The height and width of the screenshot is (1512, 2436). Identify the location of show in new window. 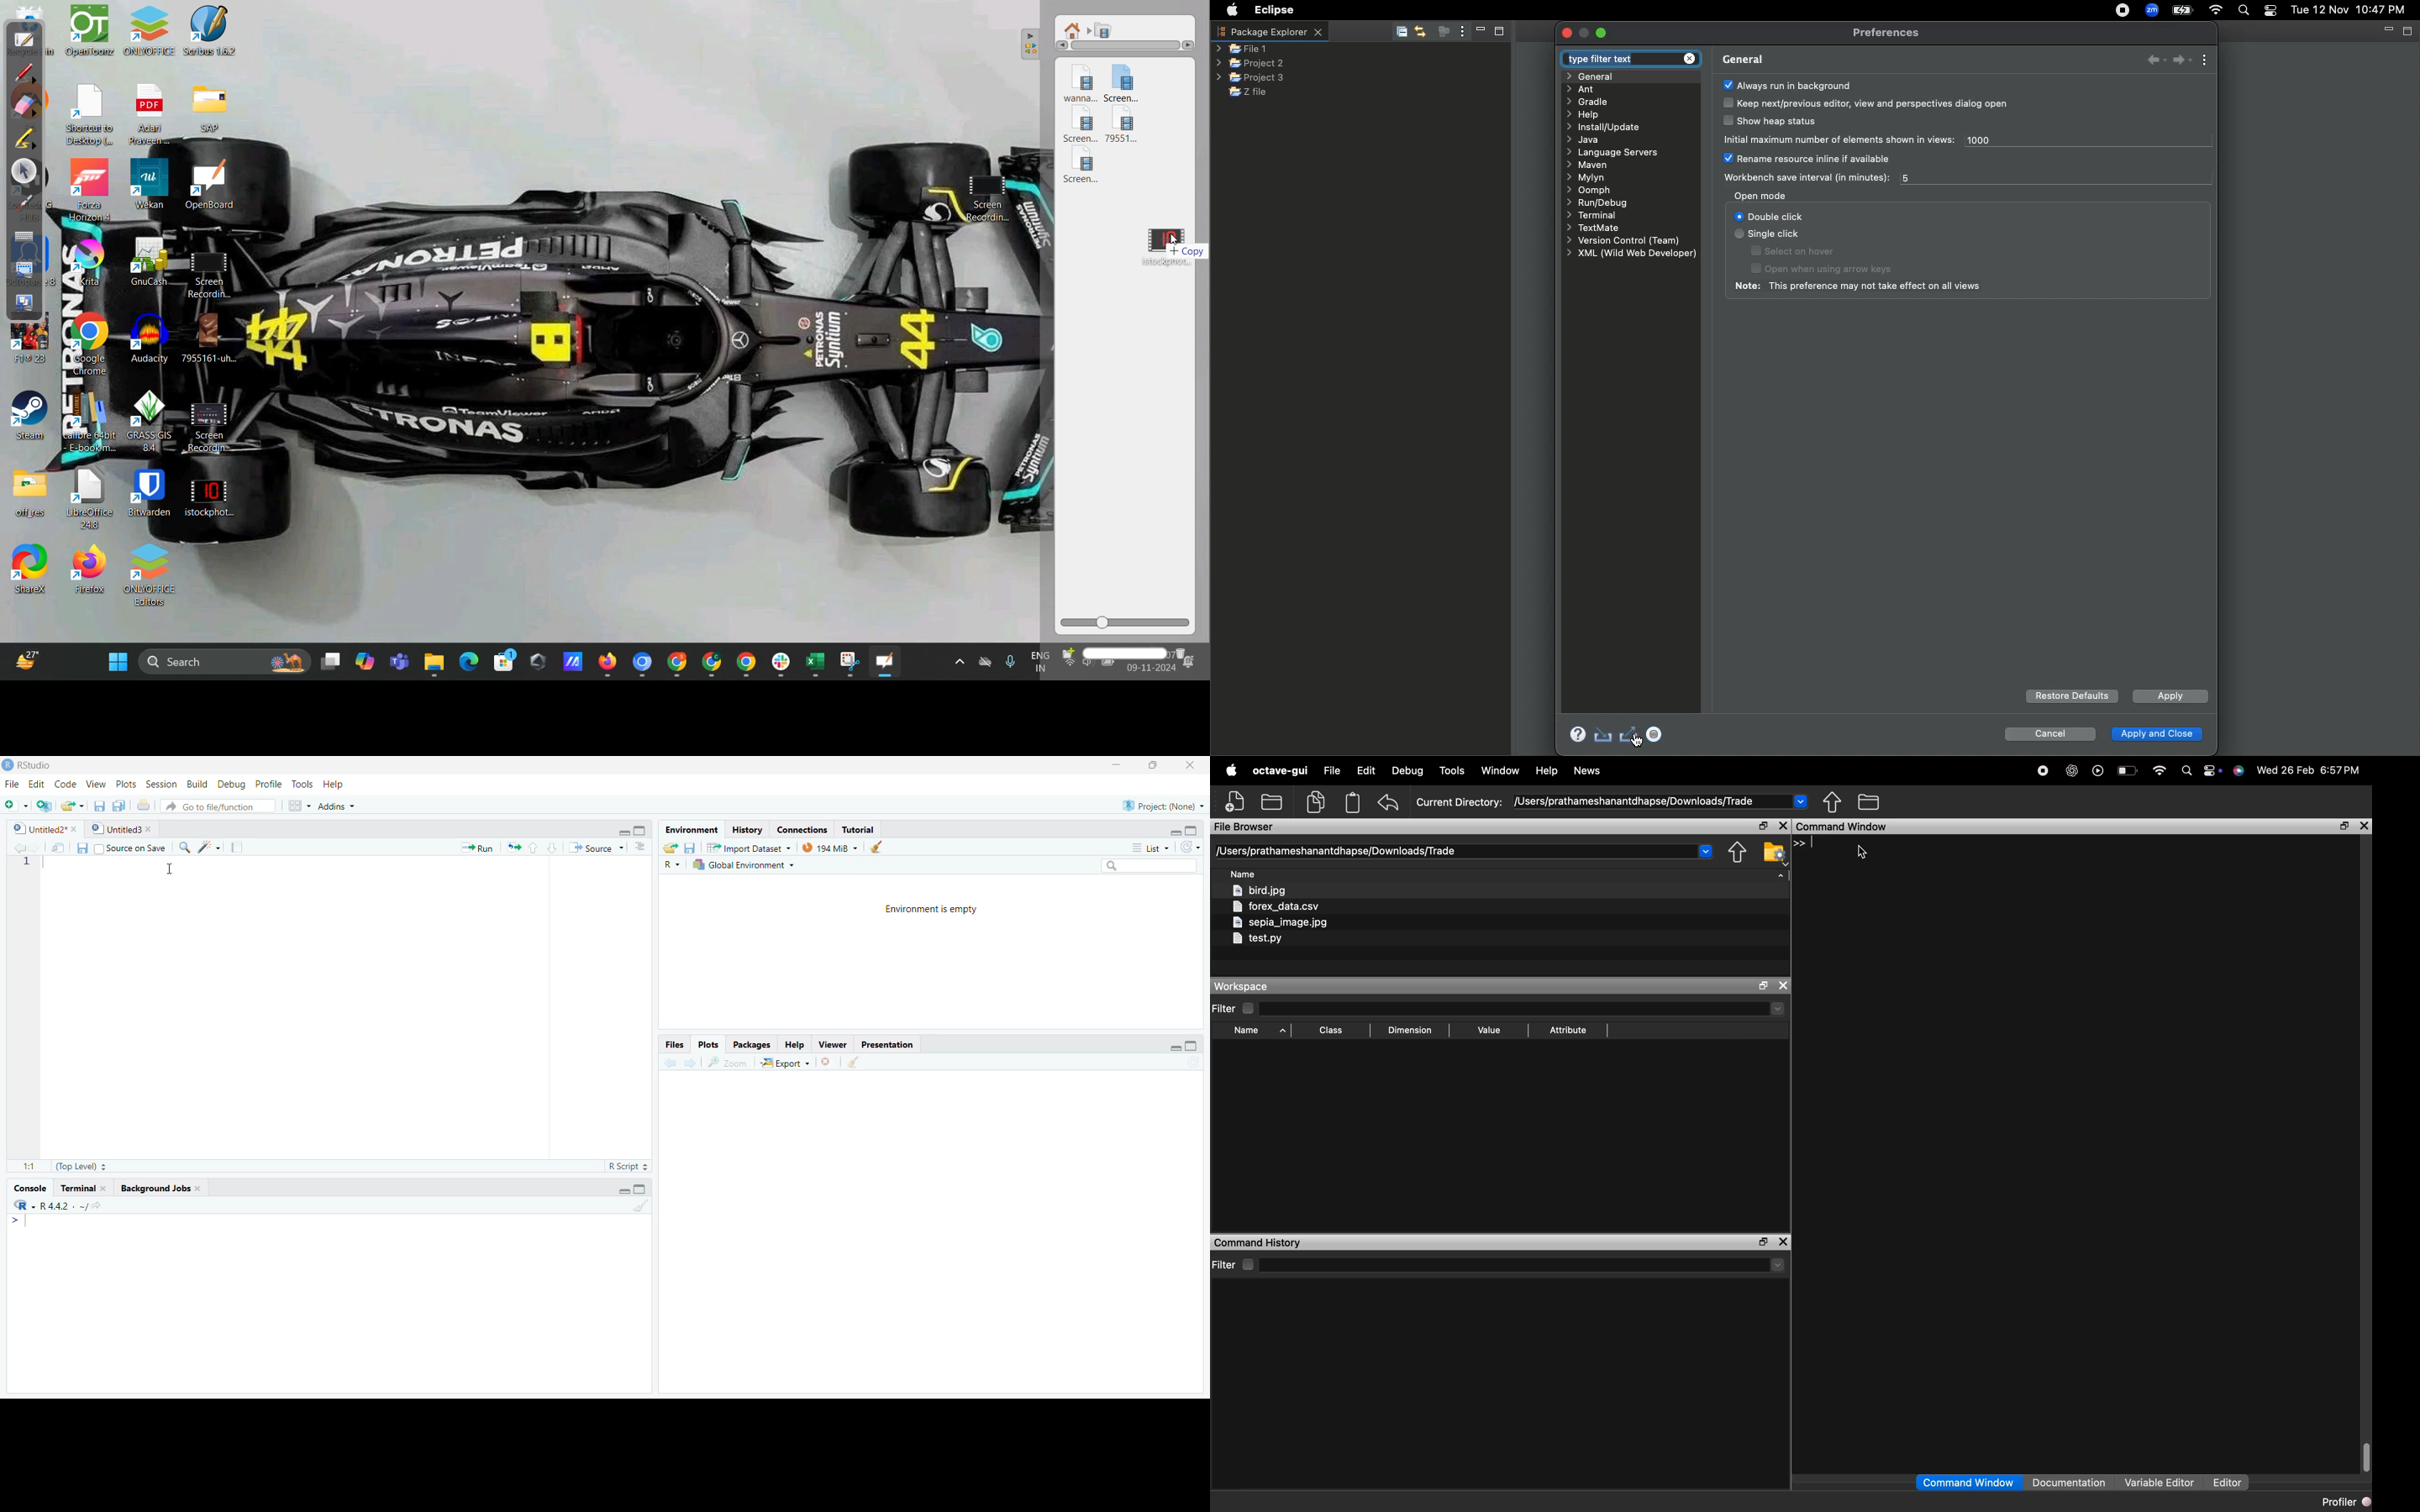
(60, 848).